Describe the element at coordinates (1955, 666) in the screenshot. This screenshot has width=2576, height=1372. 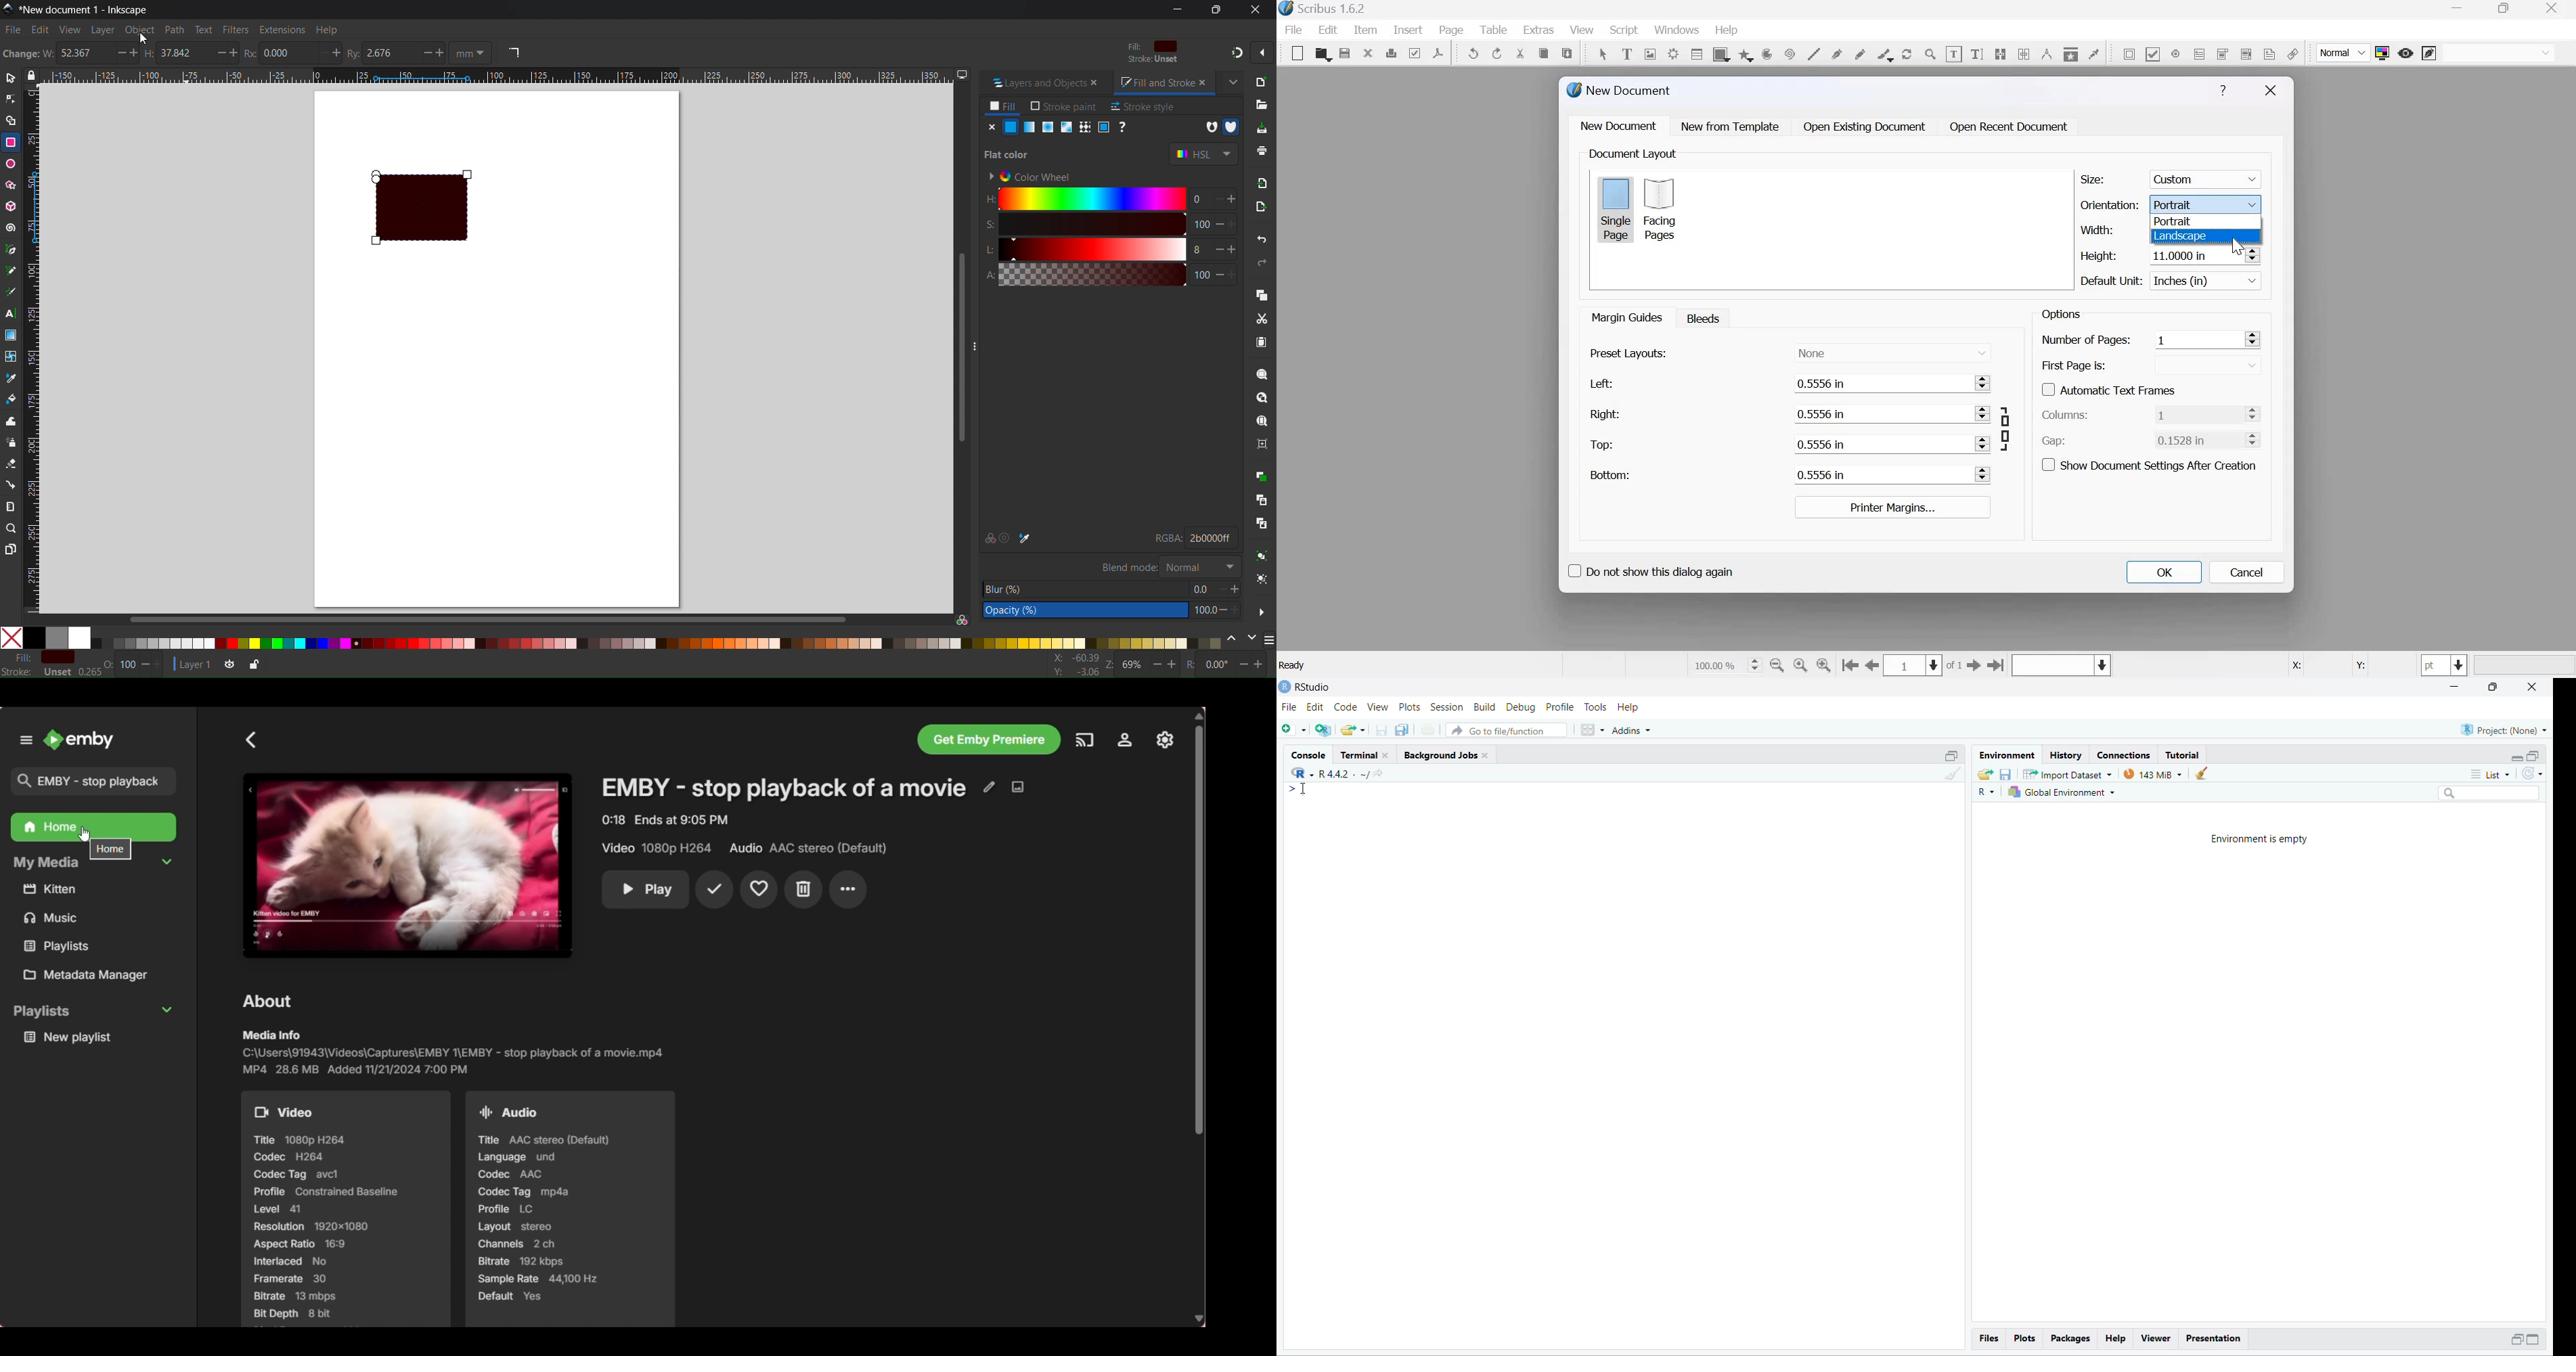
I see `of 1` at that location.